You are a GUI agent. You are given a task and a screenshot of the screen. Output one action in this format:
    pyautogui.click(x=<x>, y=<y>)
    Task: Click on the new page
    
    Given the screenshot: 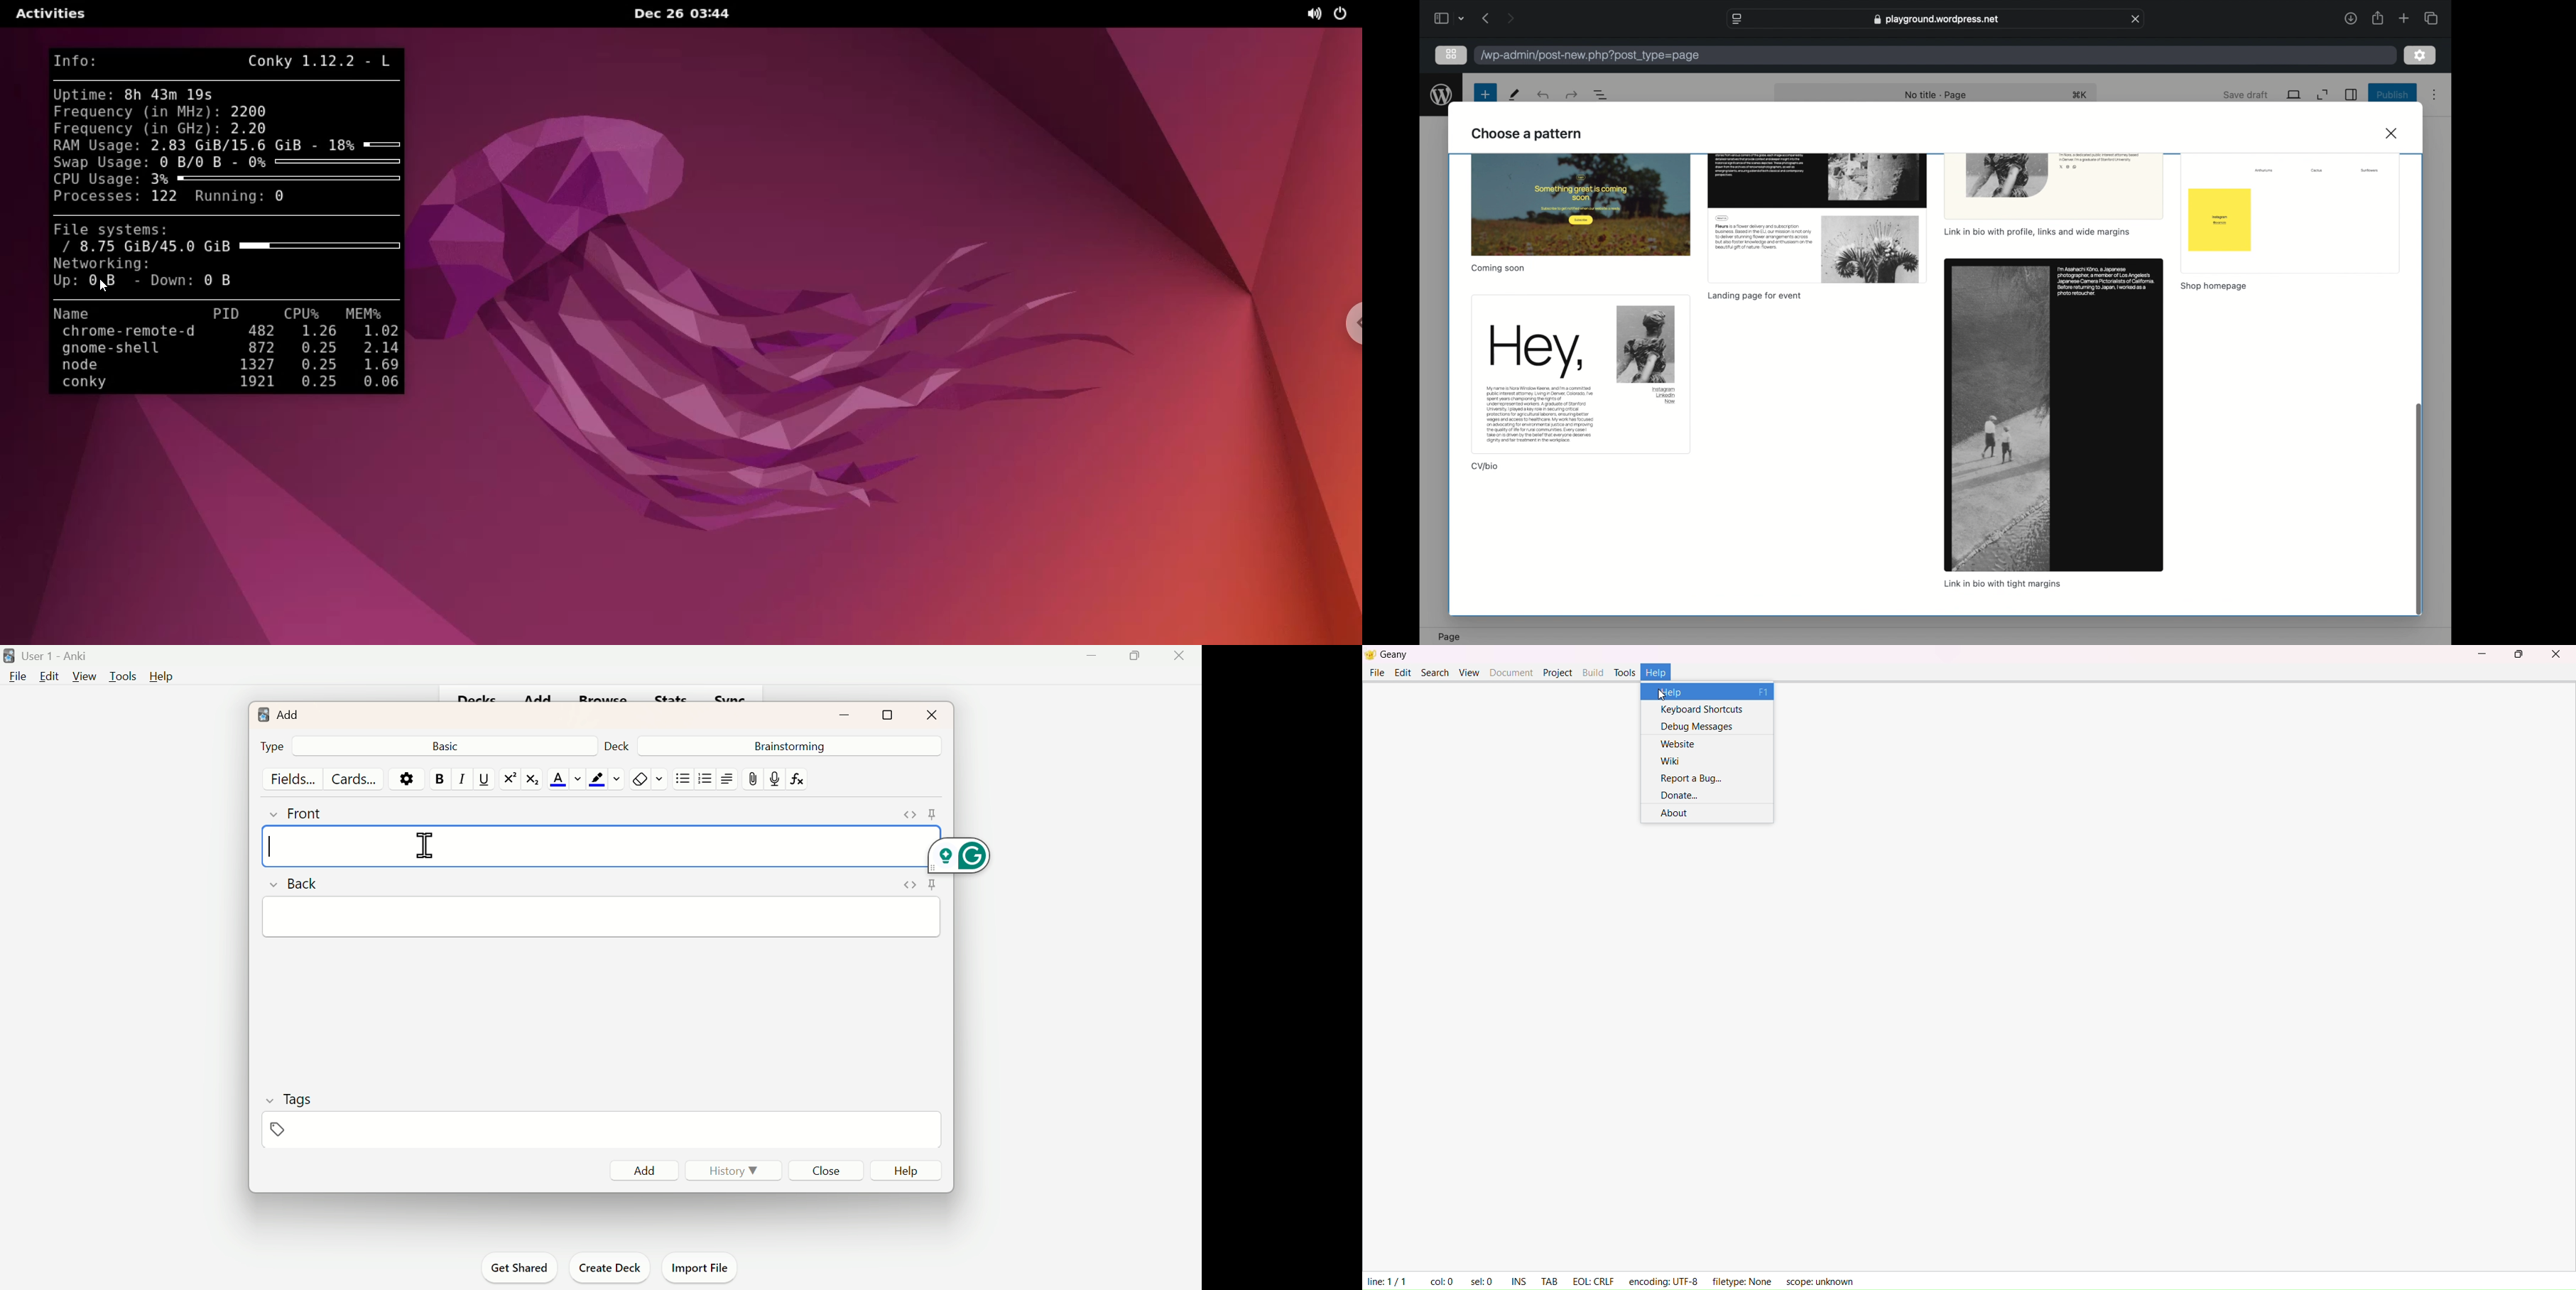 What is the action you would take?
    pyautogui.click(x=1485, y=94)
    